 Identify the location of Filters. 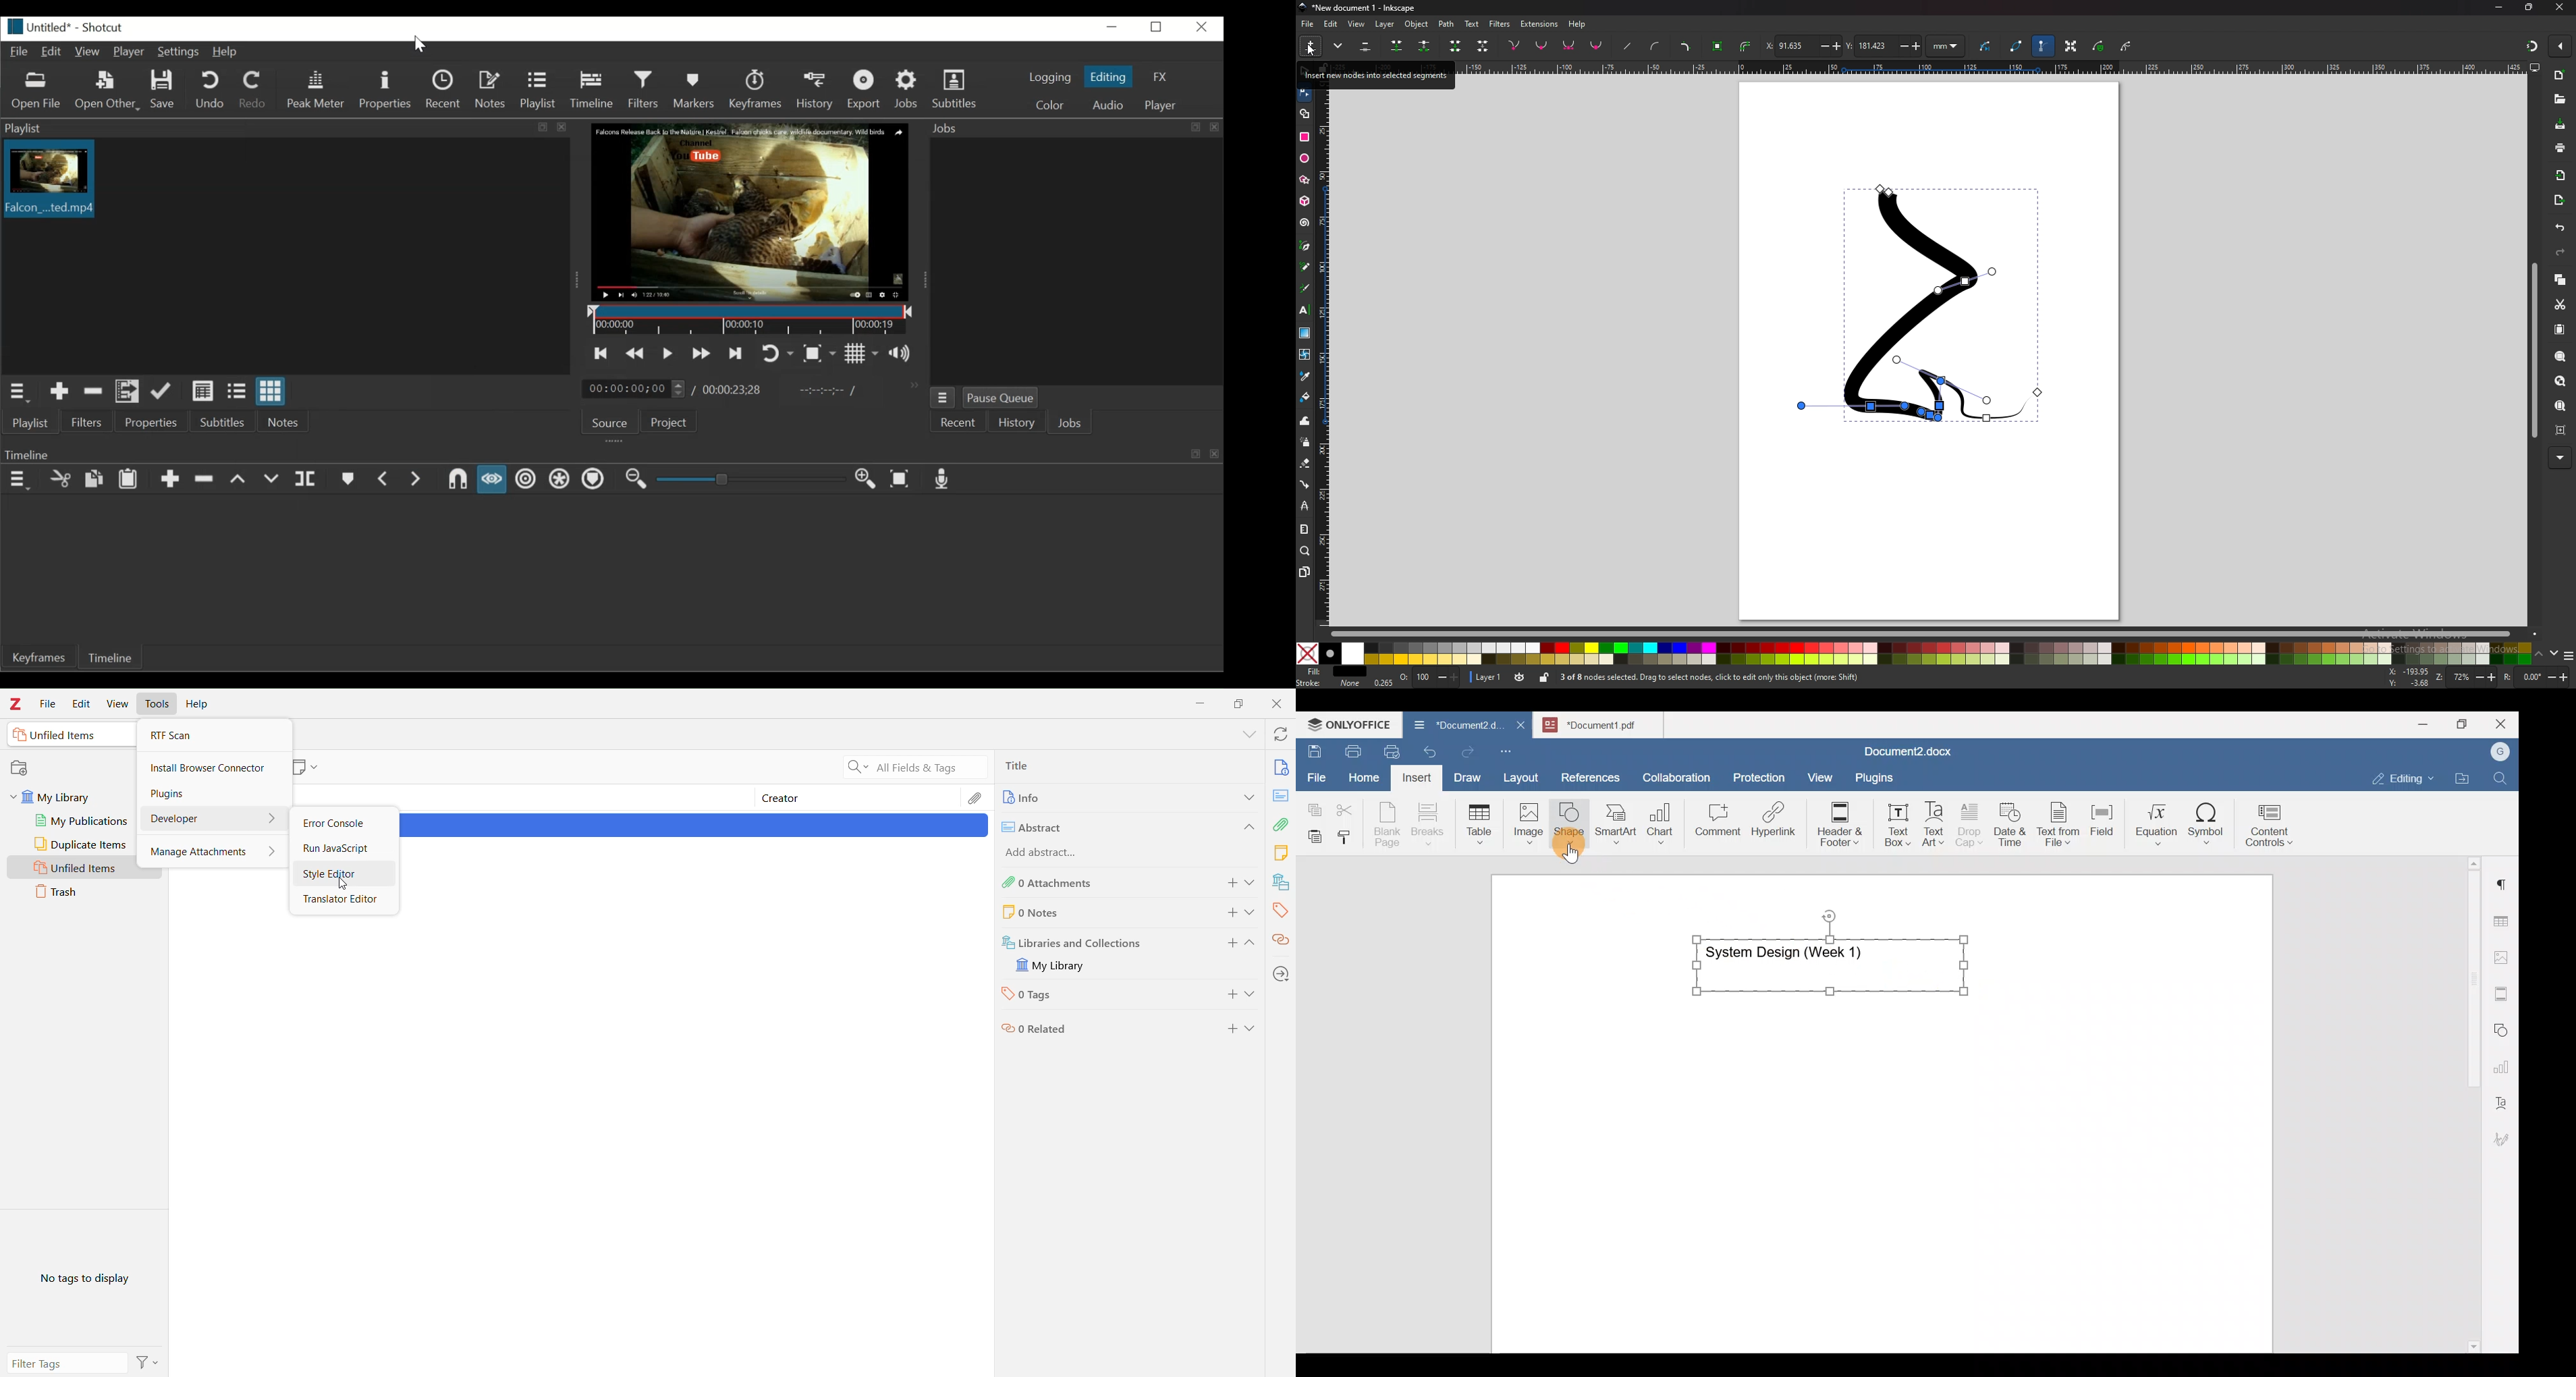
(87, 421).